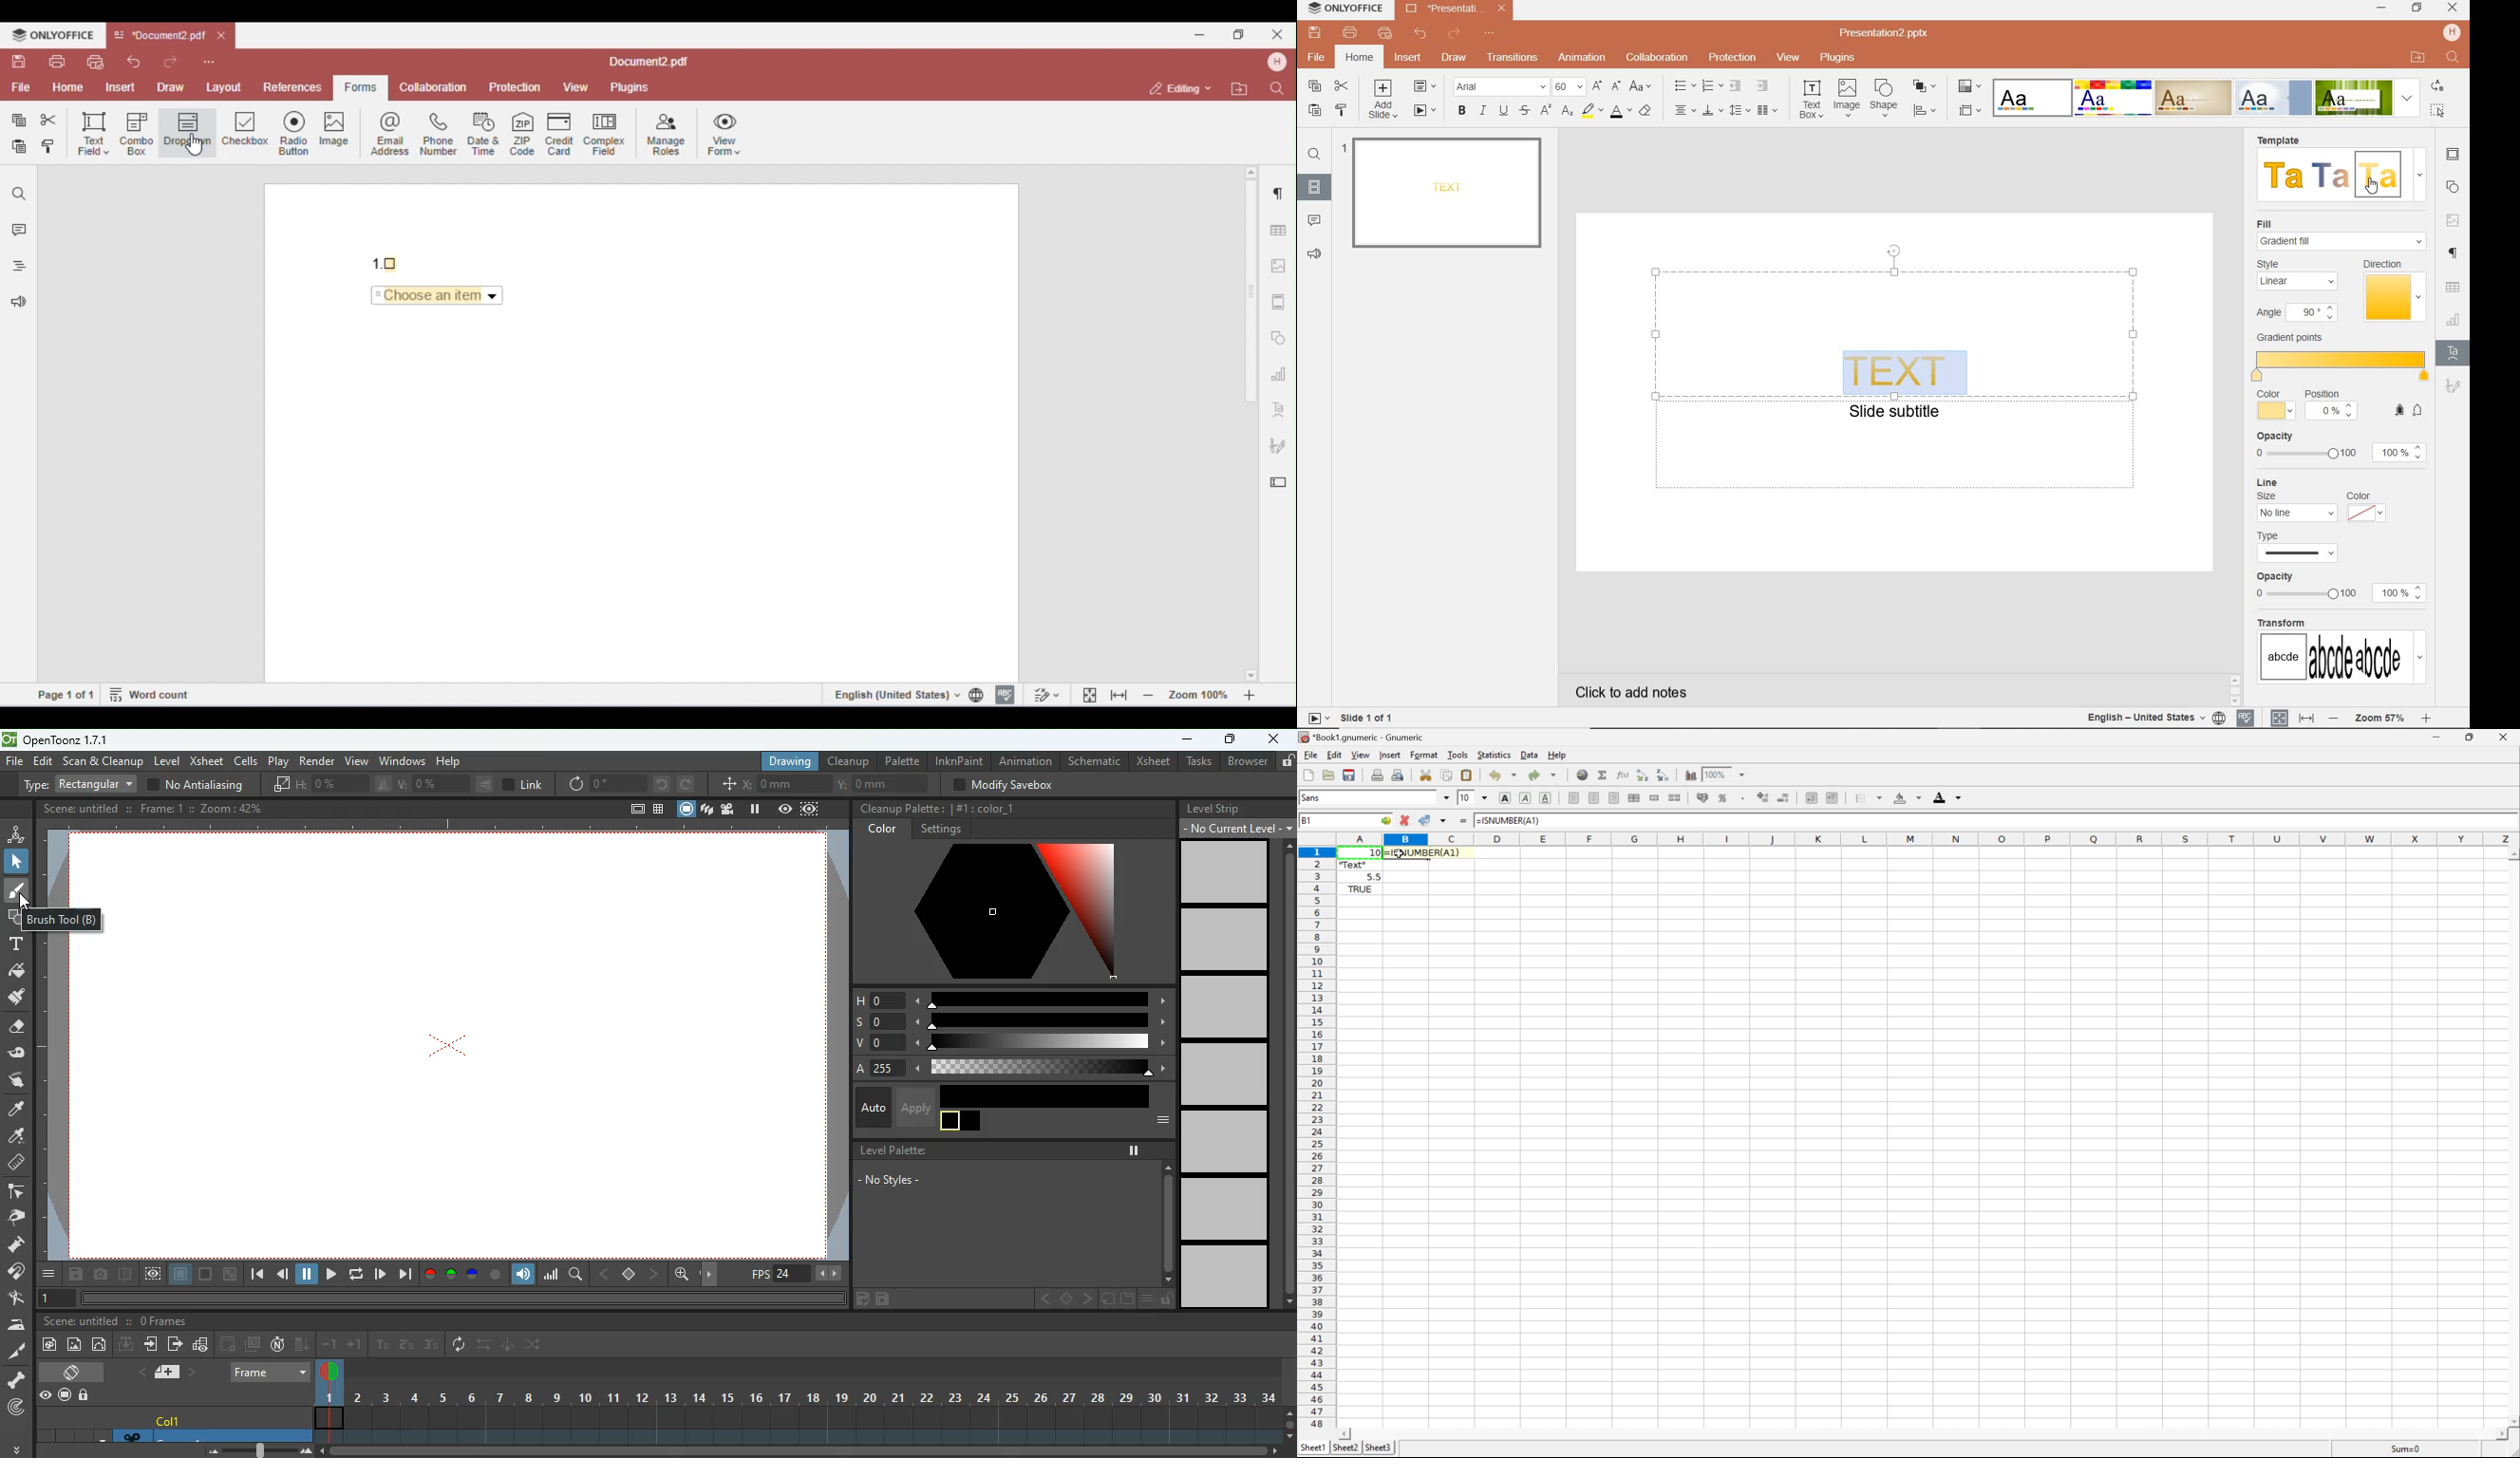  What do you see at coordinates (17, 1110) in the screenshot?
I see `a` at bounding box center [17, 1110].